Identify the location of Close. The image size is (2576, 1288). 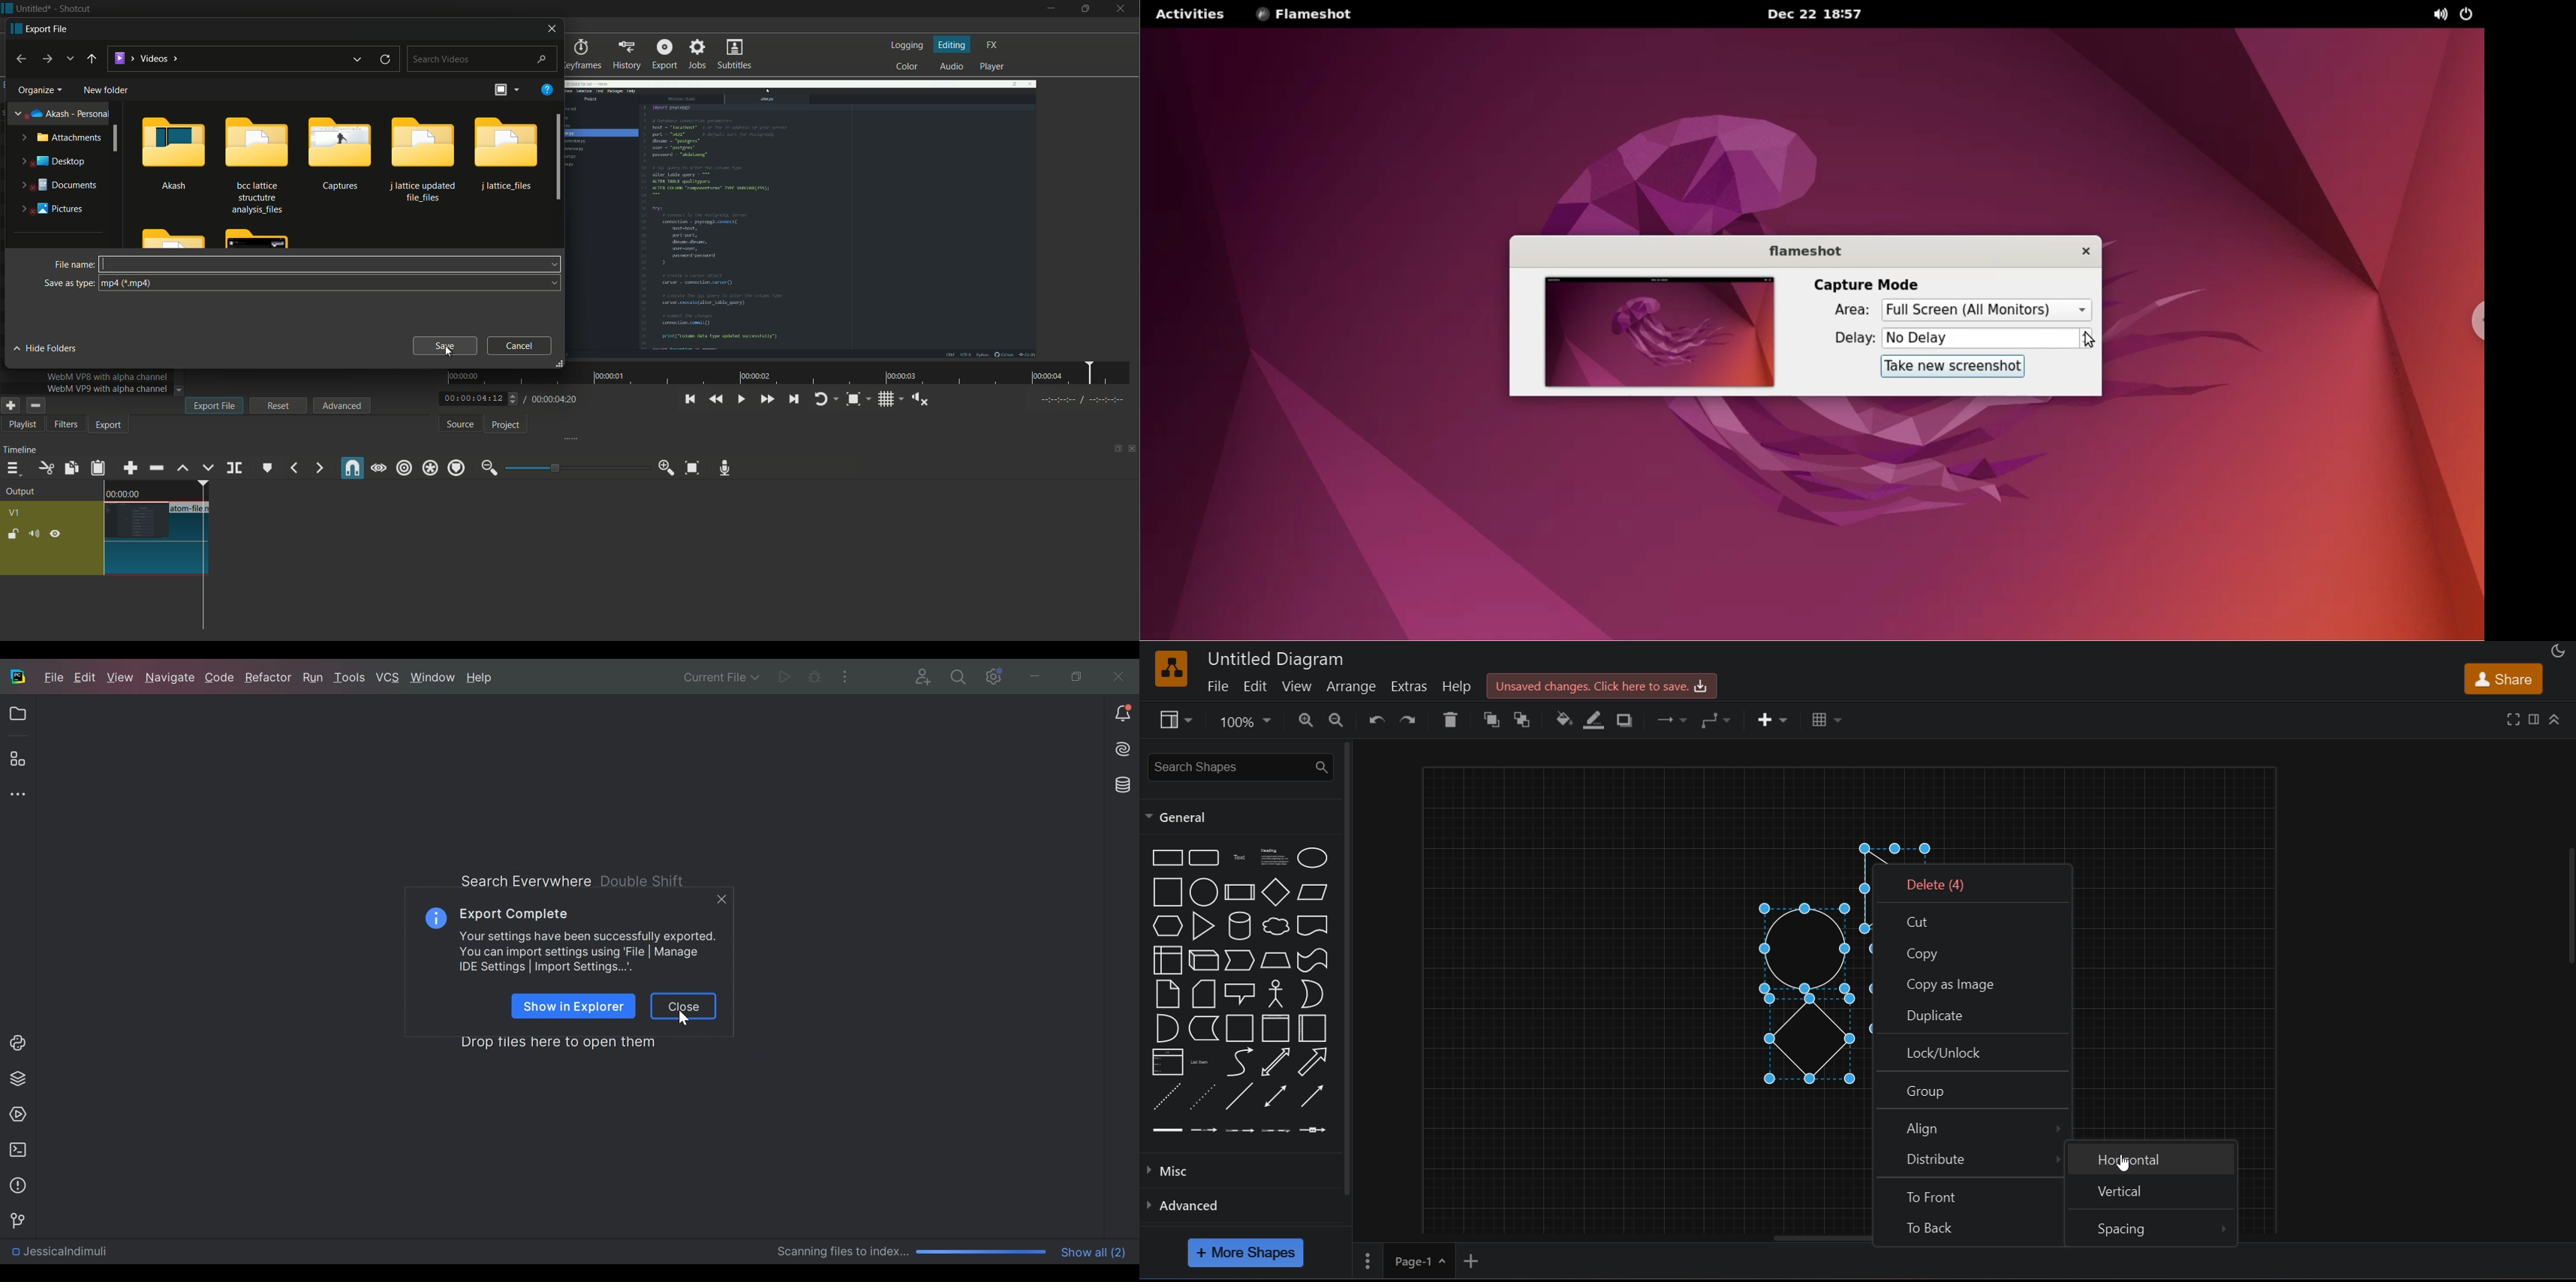
(684, 1009).